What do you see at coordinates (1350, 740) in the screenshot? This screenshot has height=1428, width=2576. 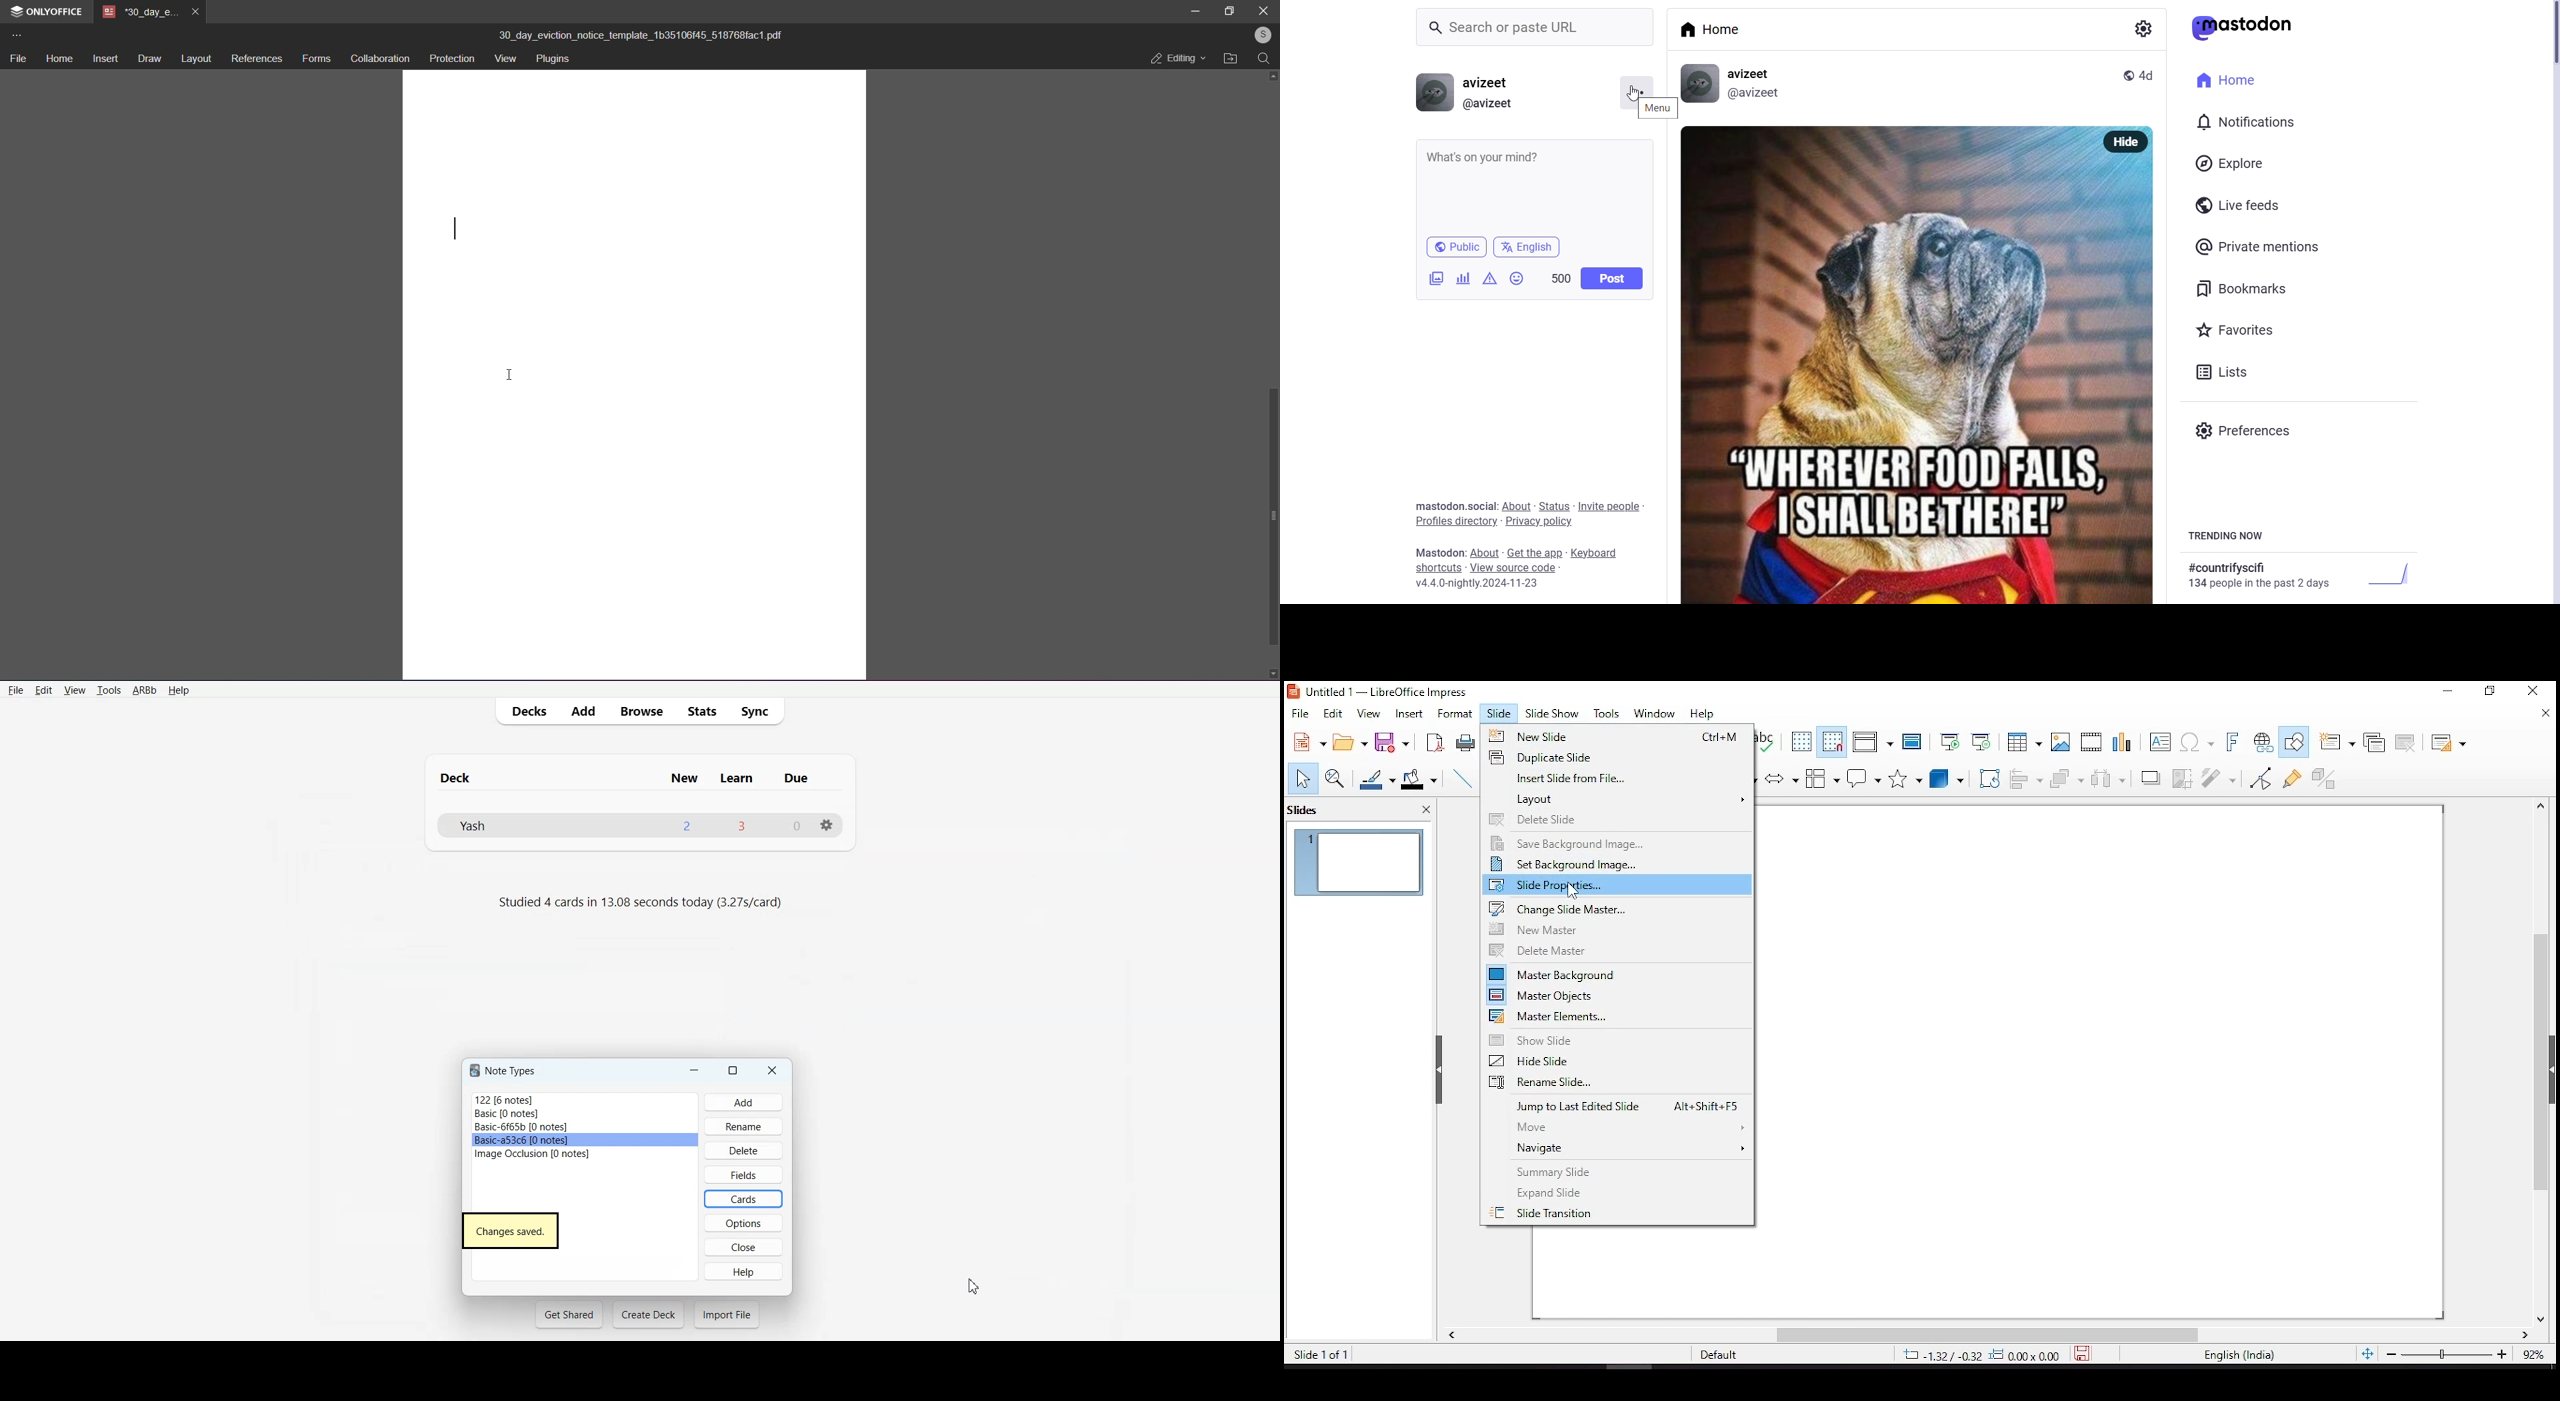 I see `open` at bounding box center [1350, 740].